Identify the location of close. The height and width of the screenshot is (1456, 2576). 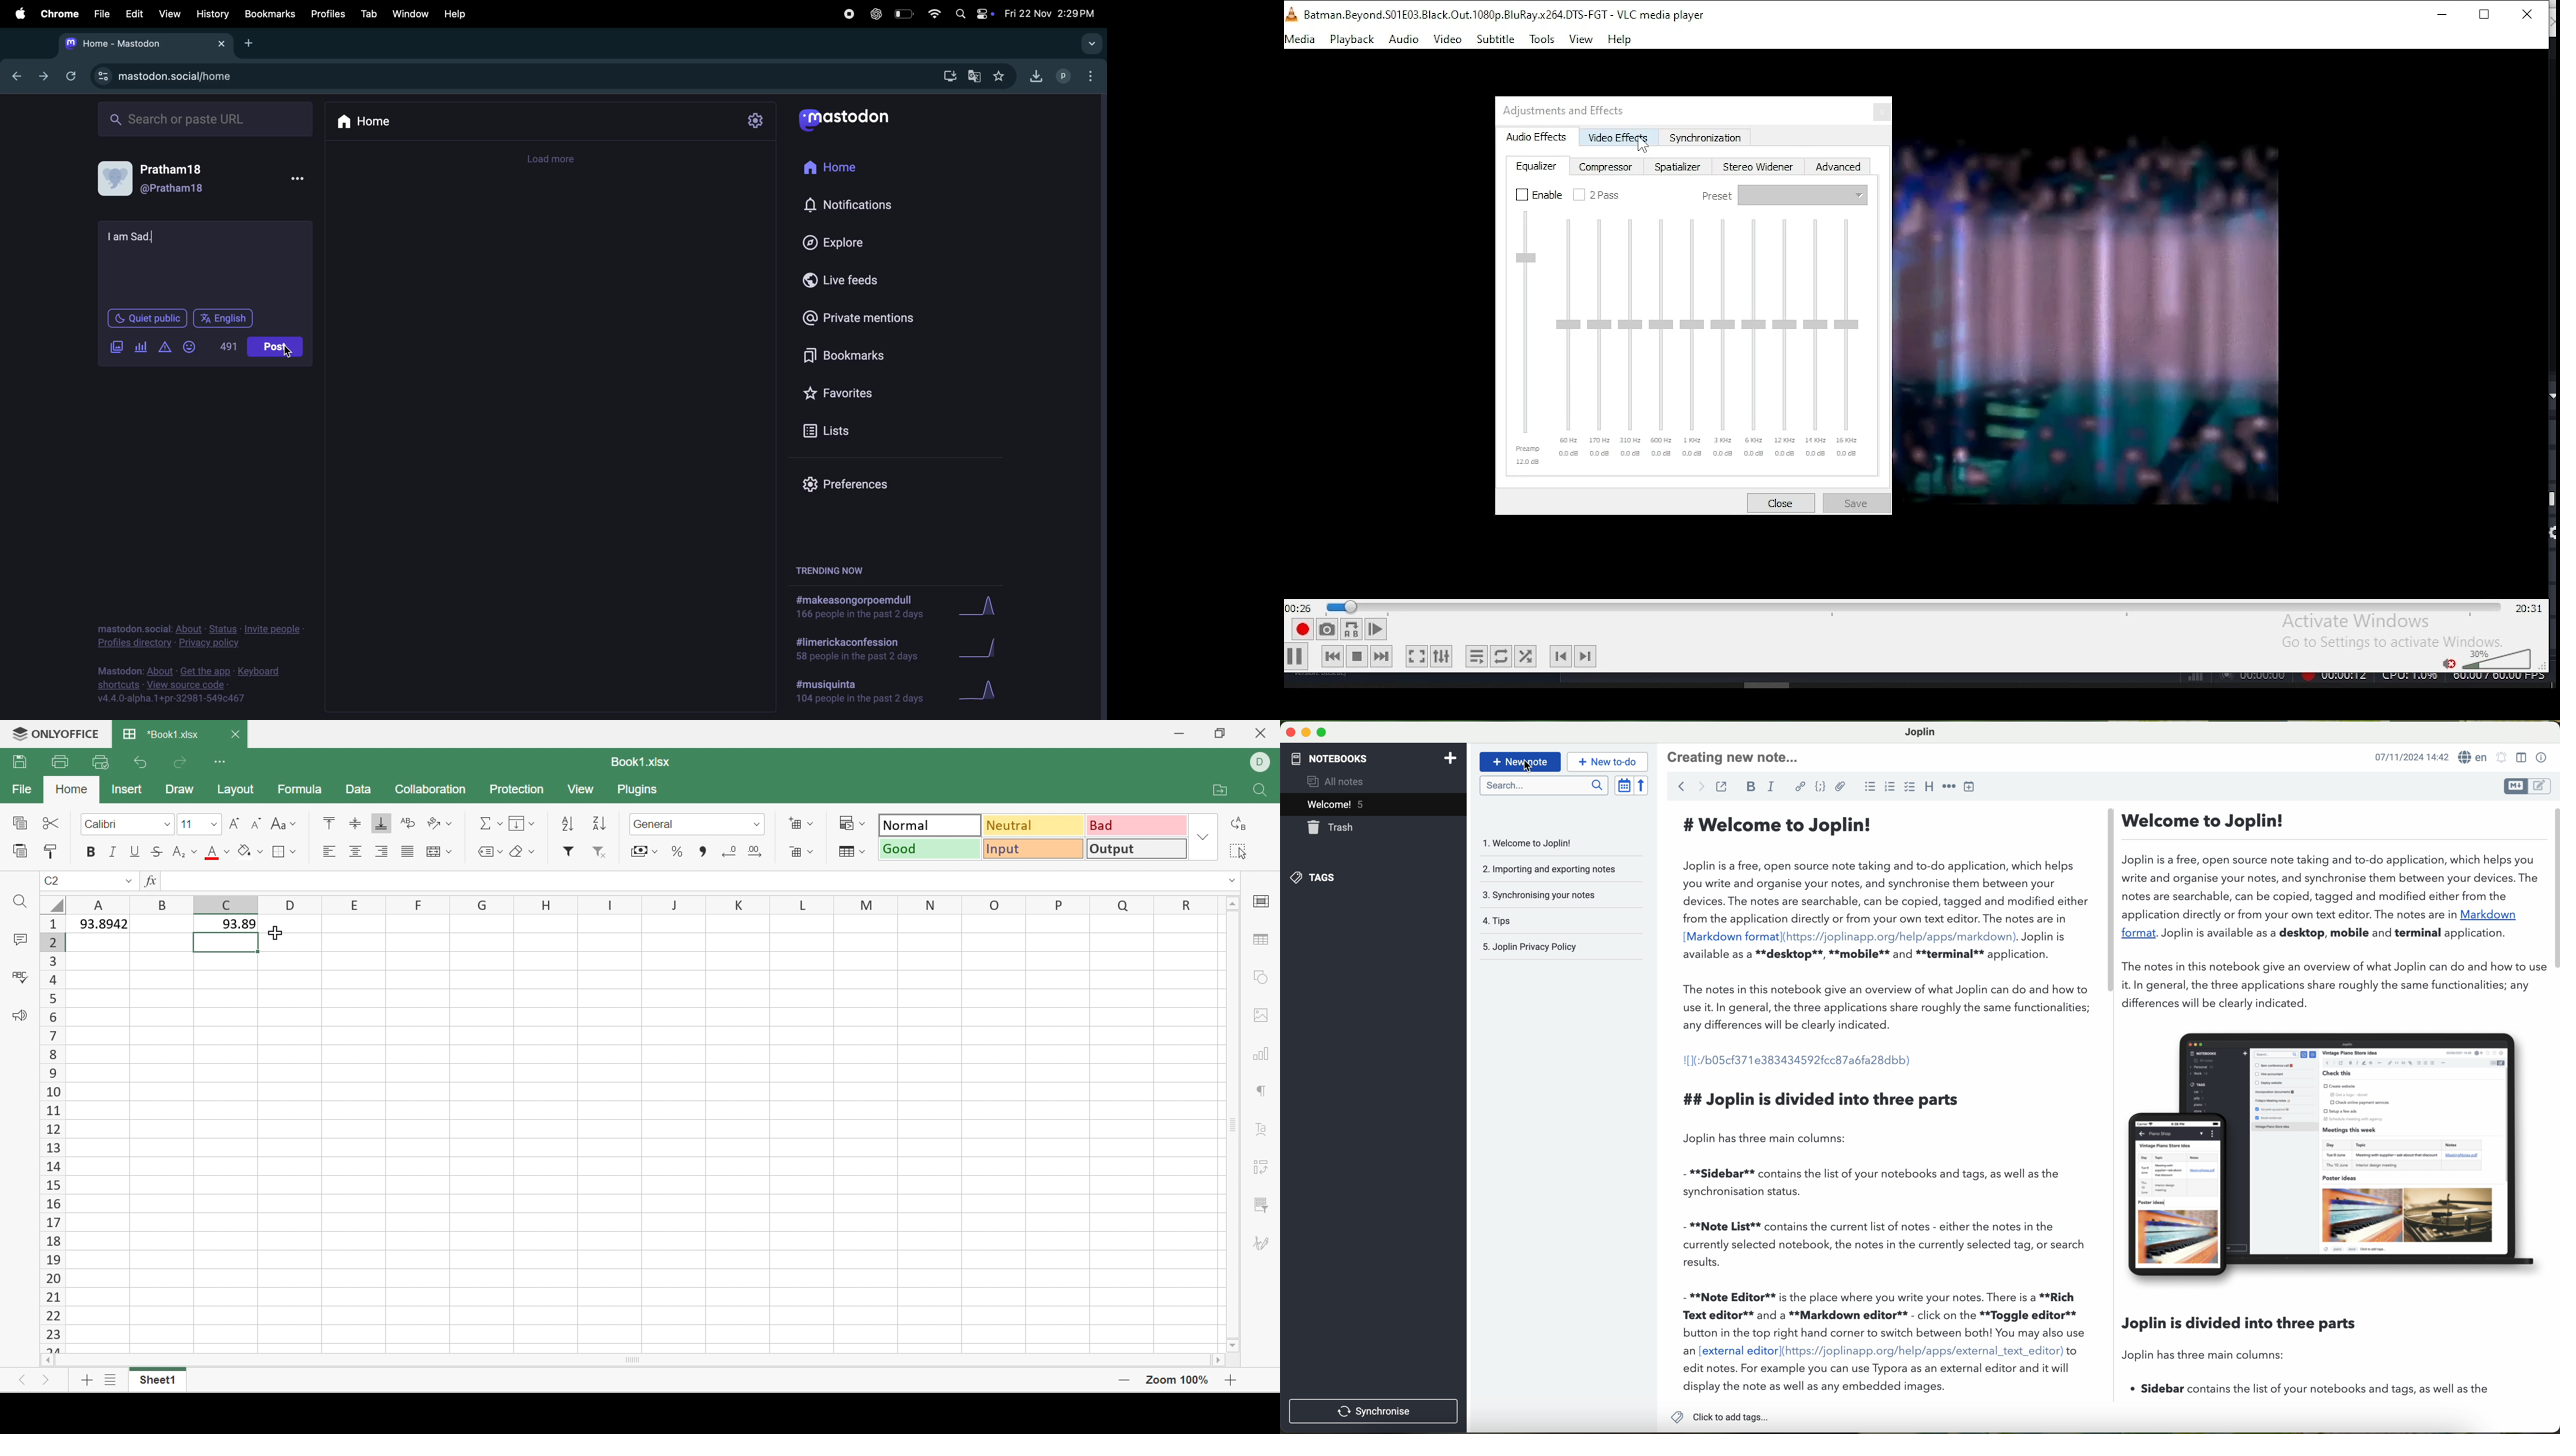
(1288, 734).